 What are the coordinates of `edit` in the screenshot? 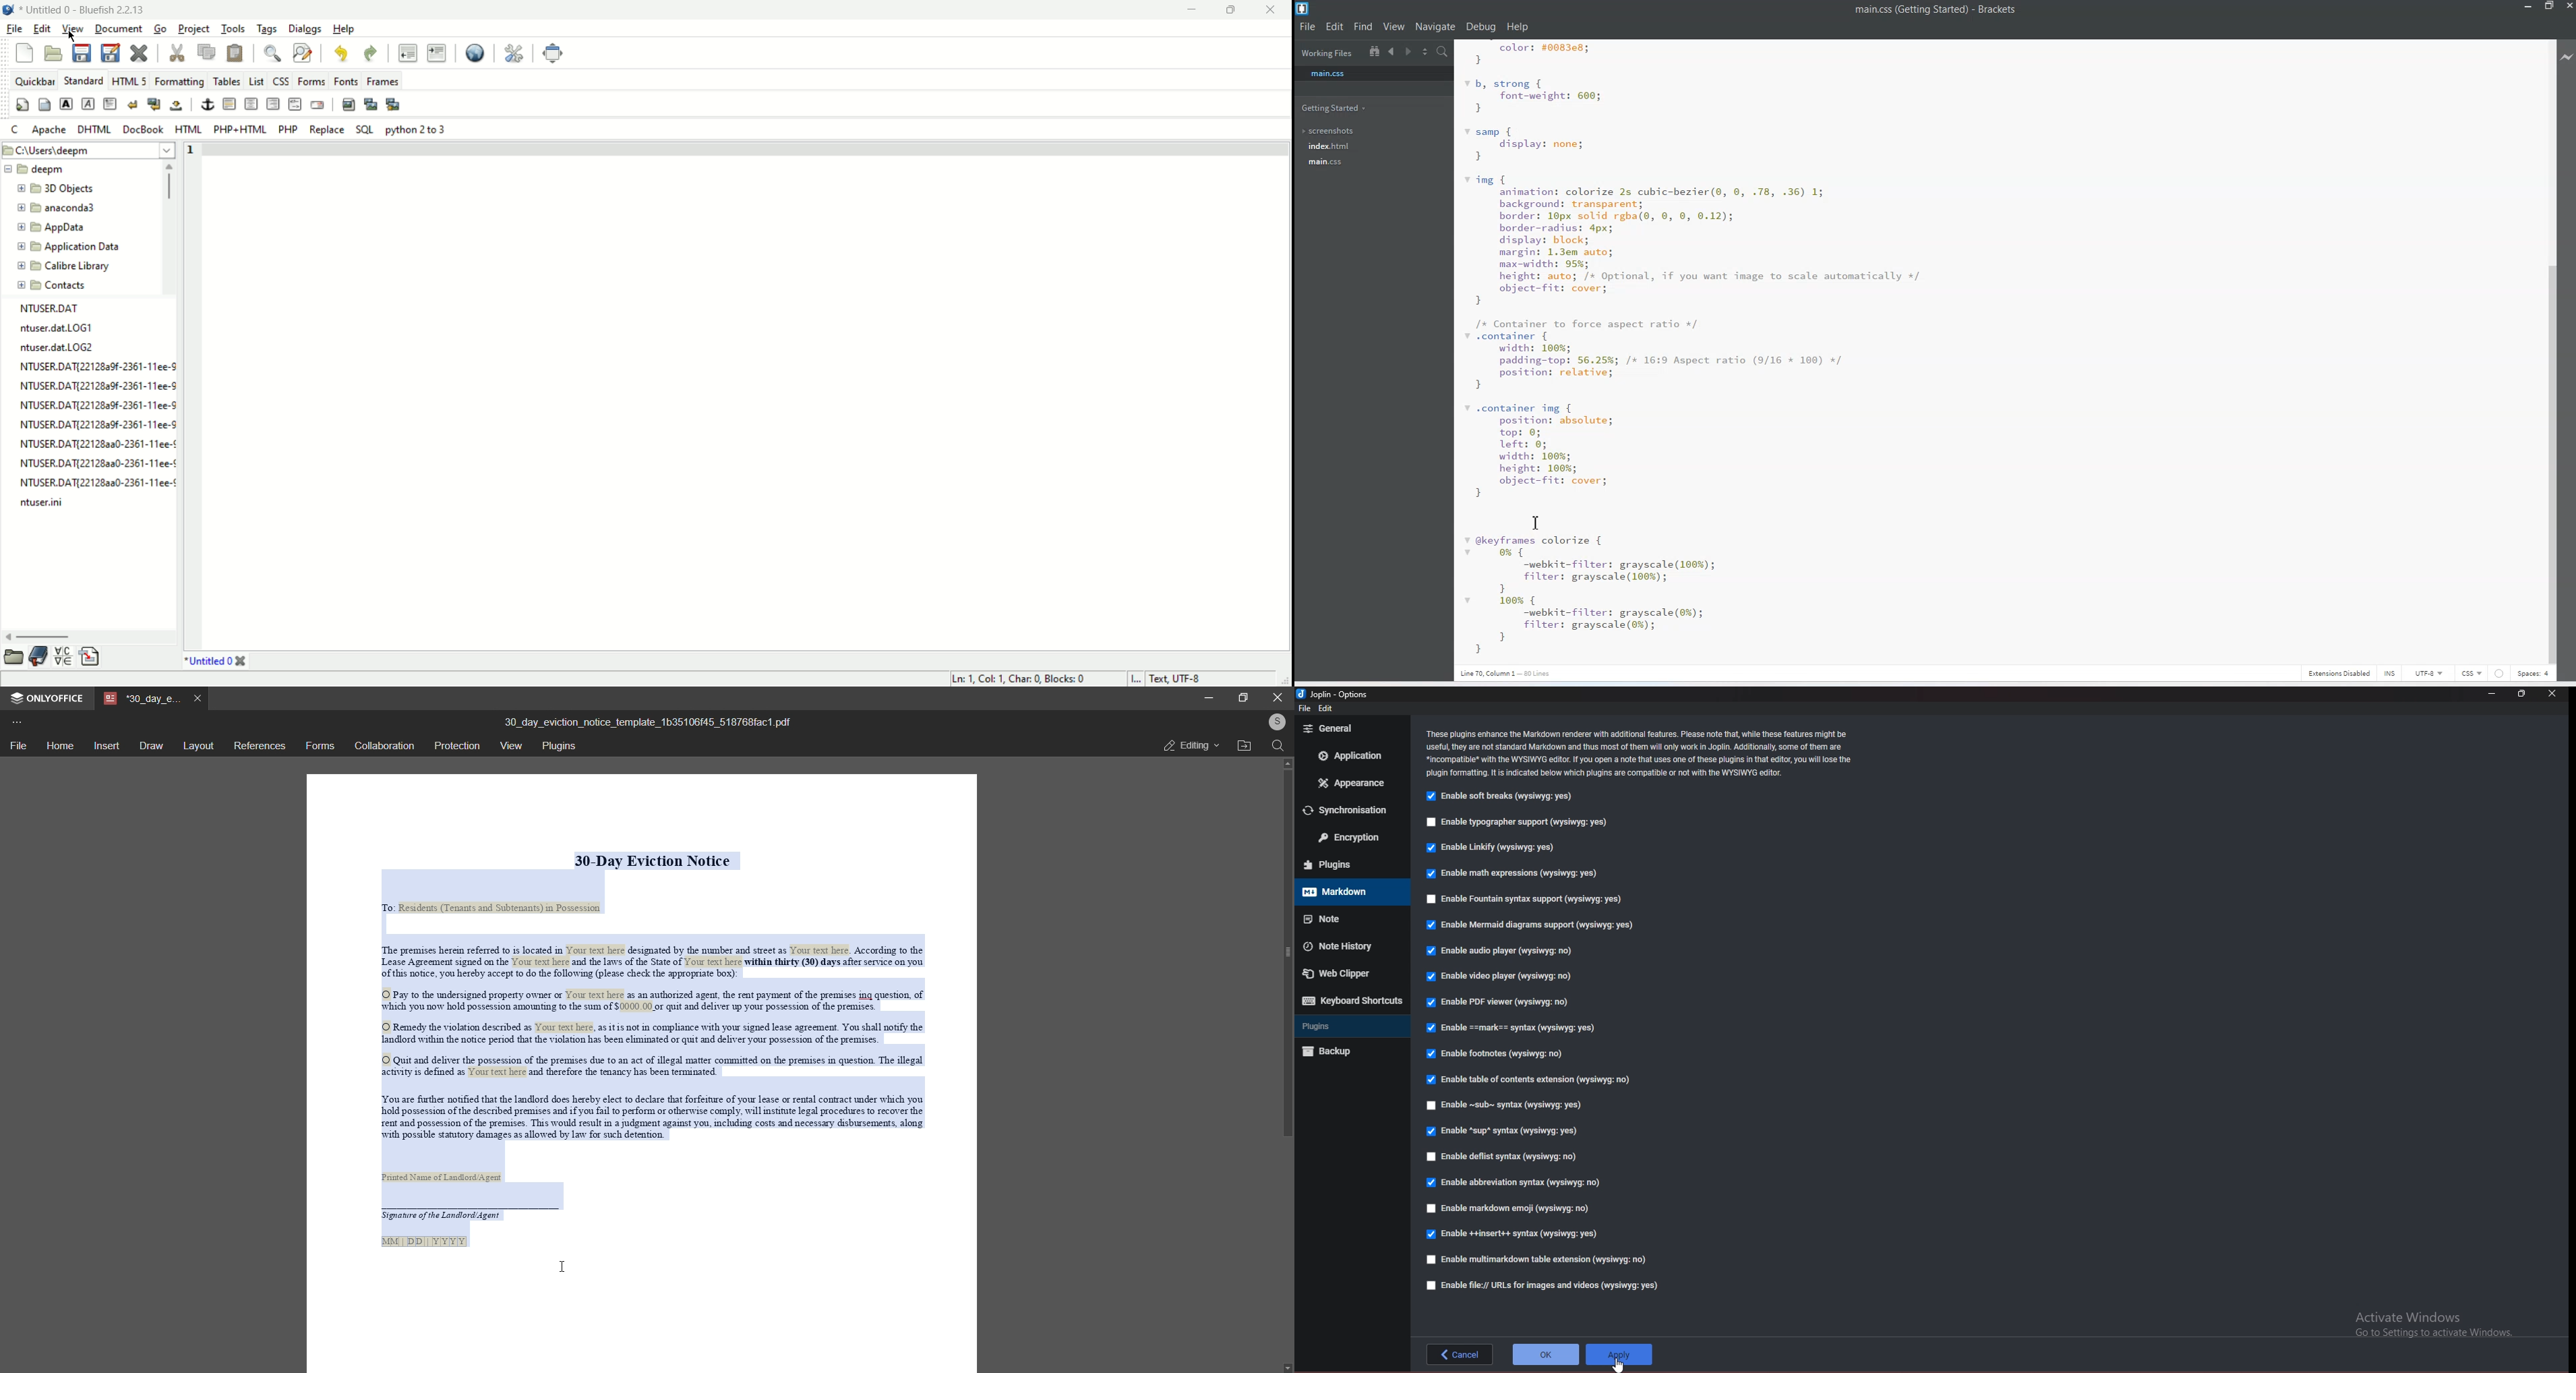 It's located at (1329, 708).